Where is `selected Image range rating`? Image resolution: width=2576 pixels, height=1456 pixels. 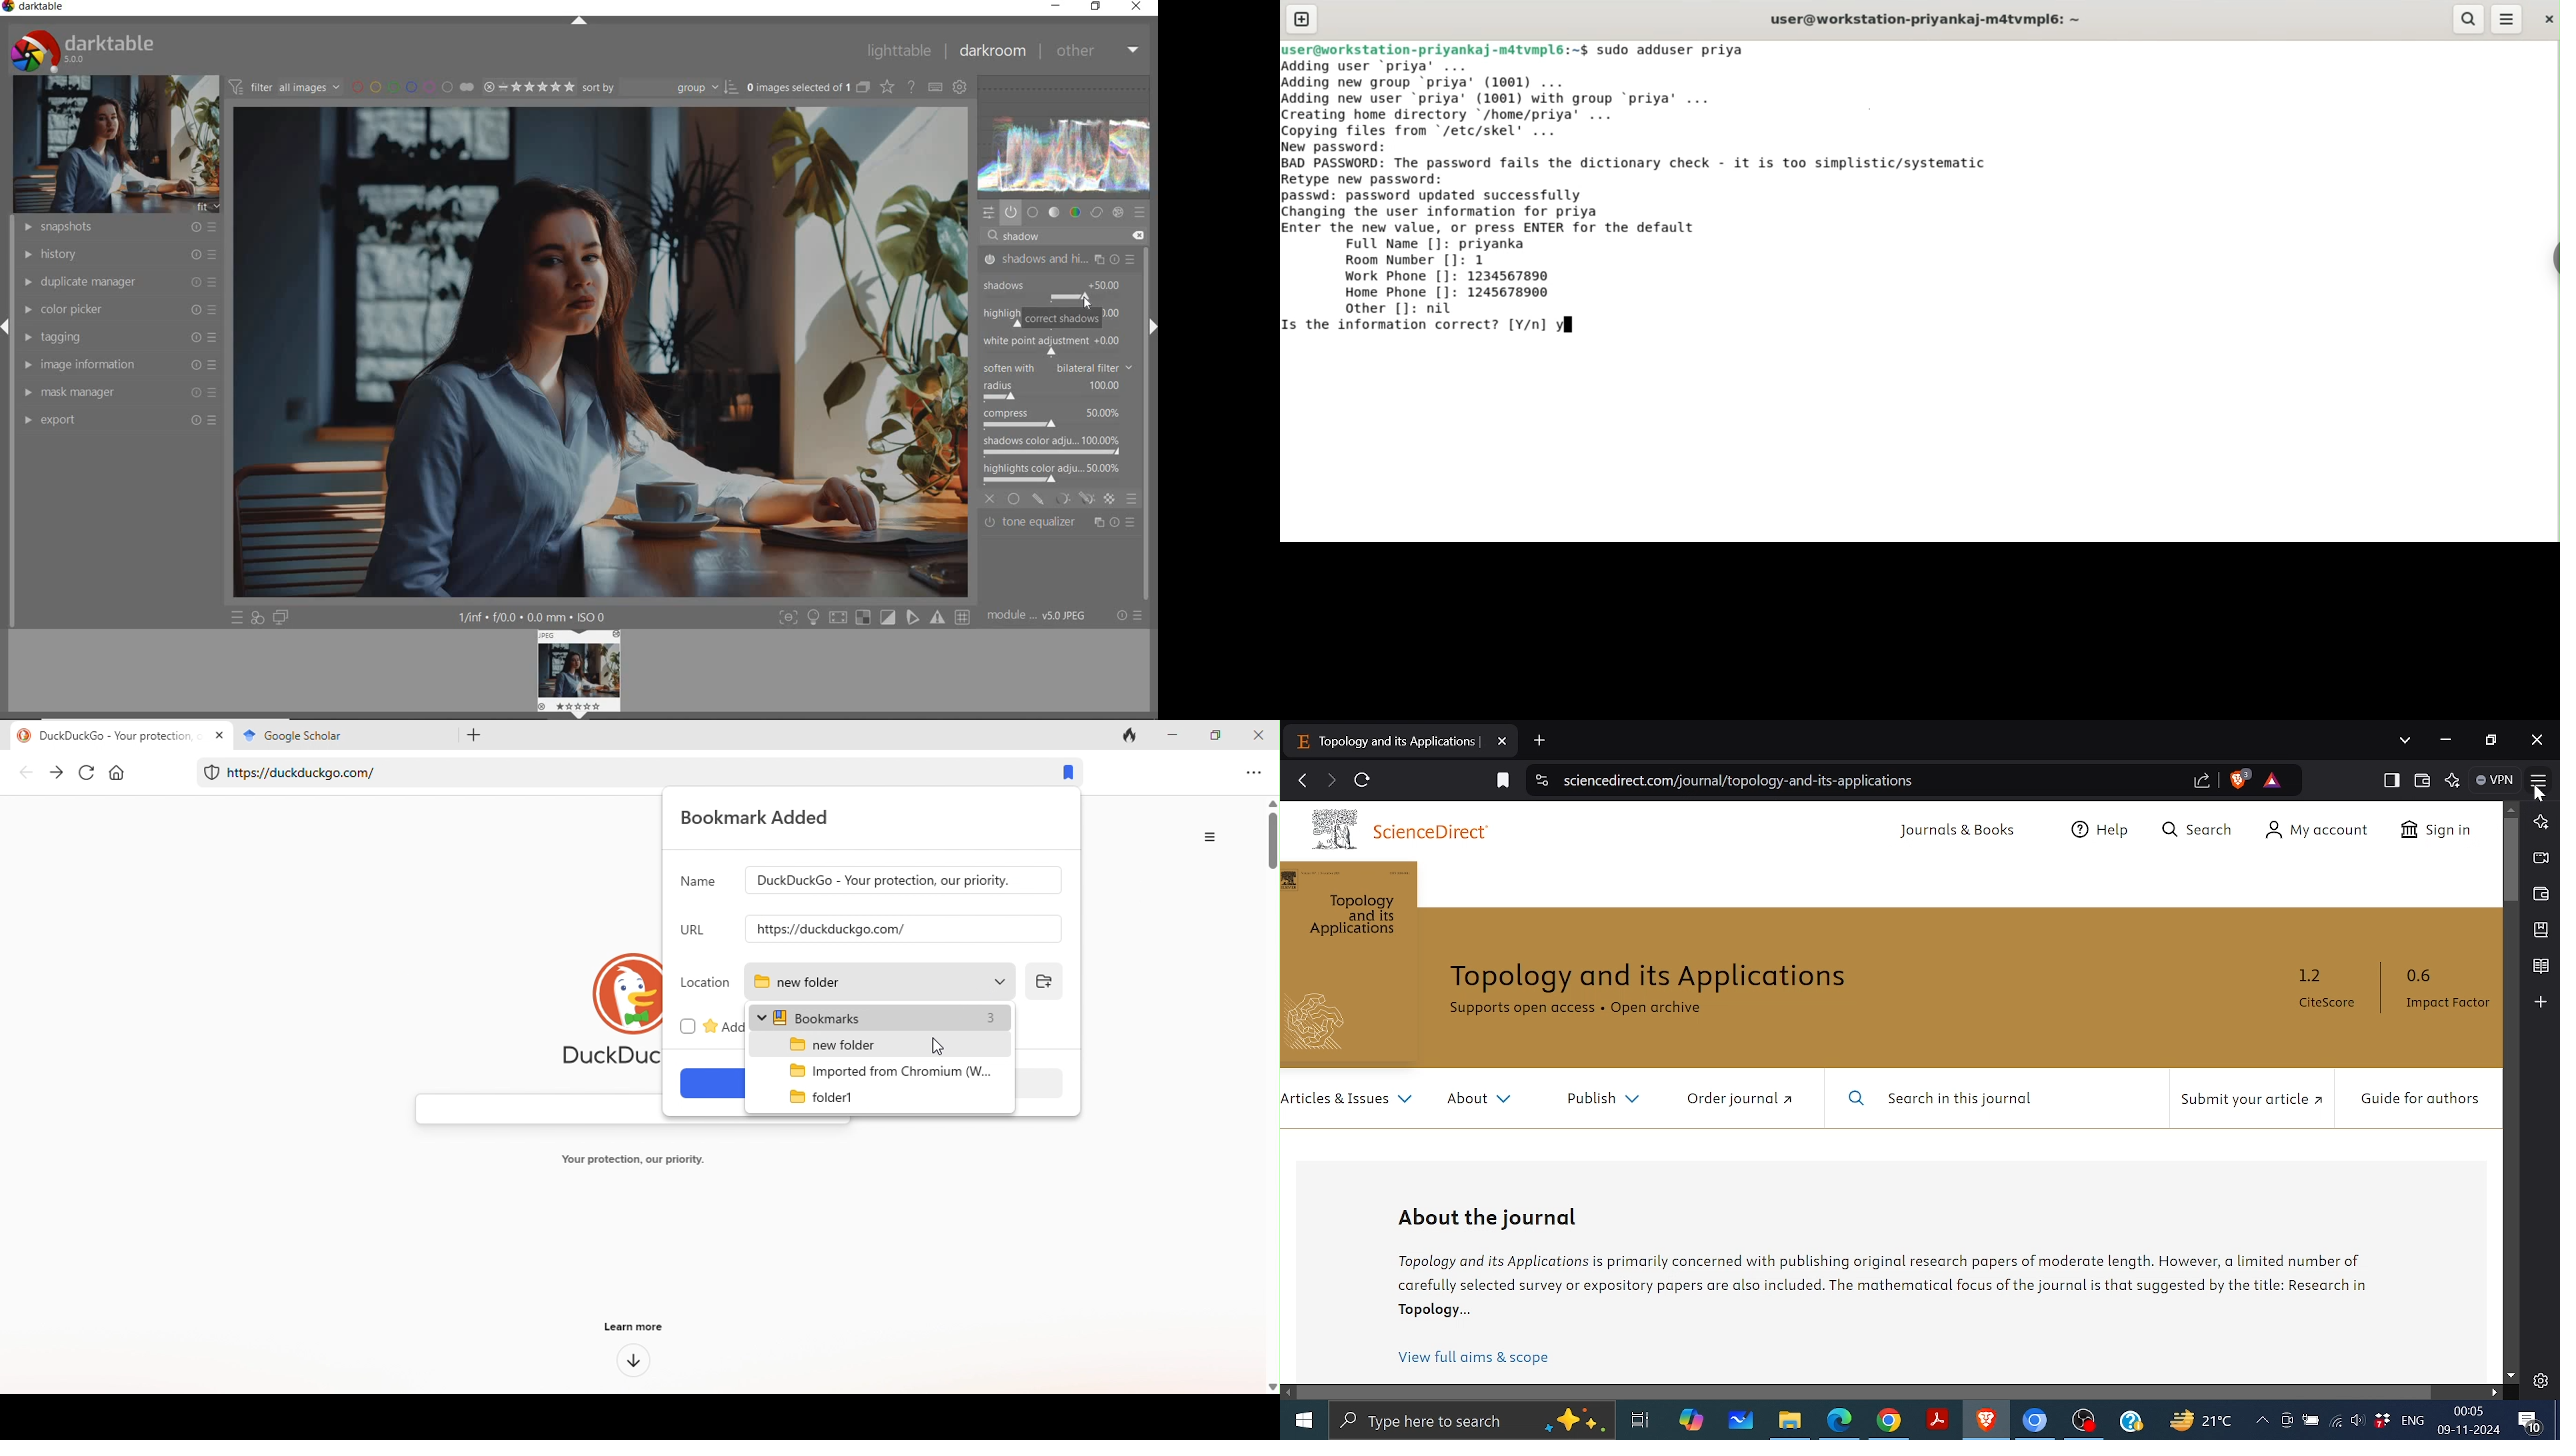 selected Image range rating is located at coordinates (530, 87).